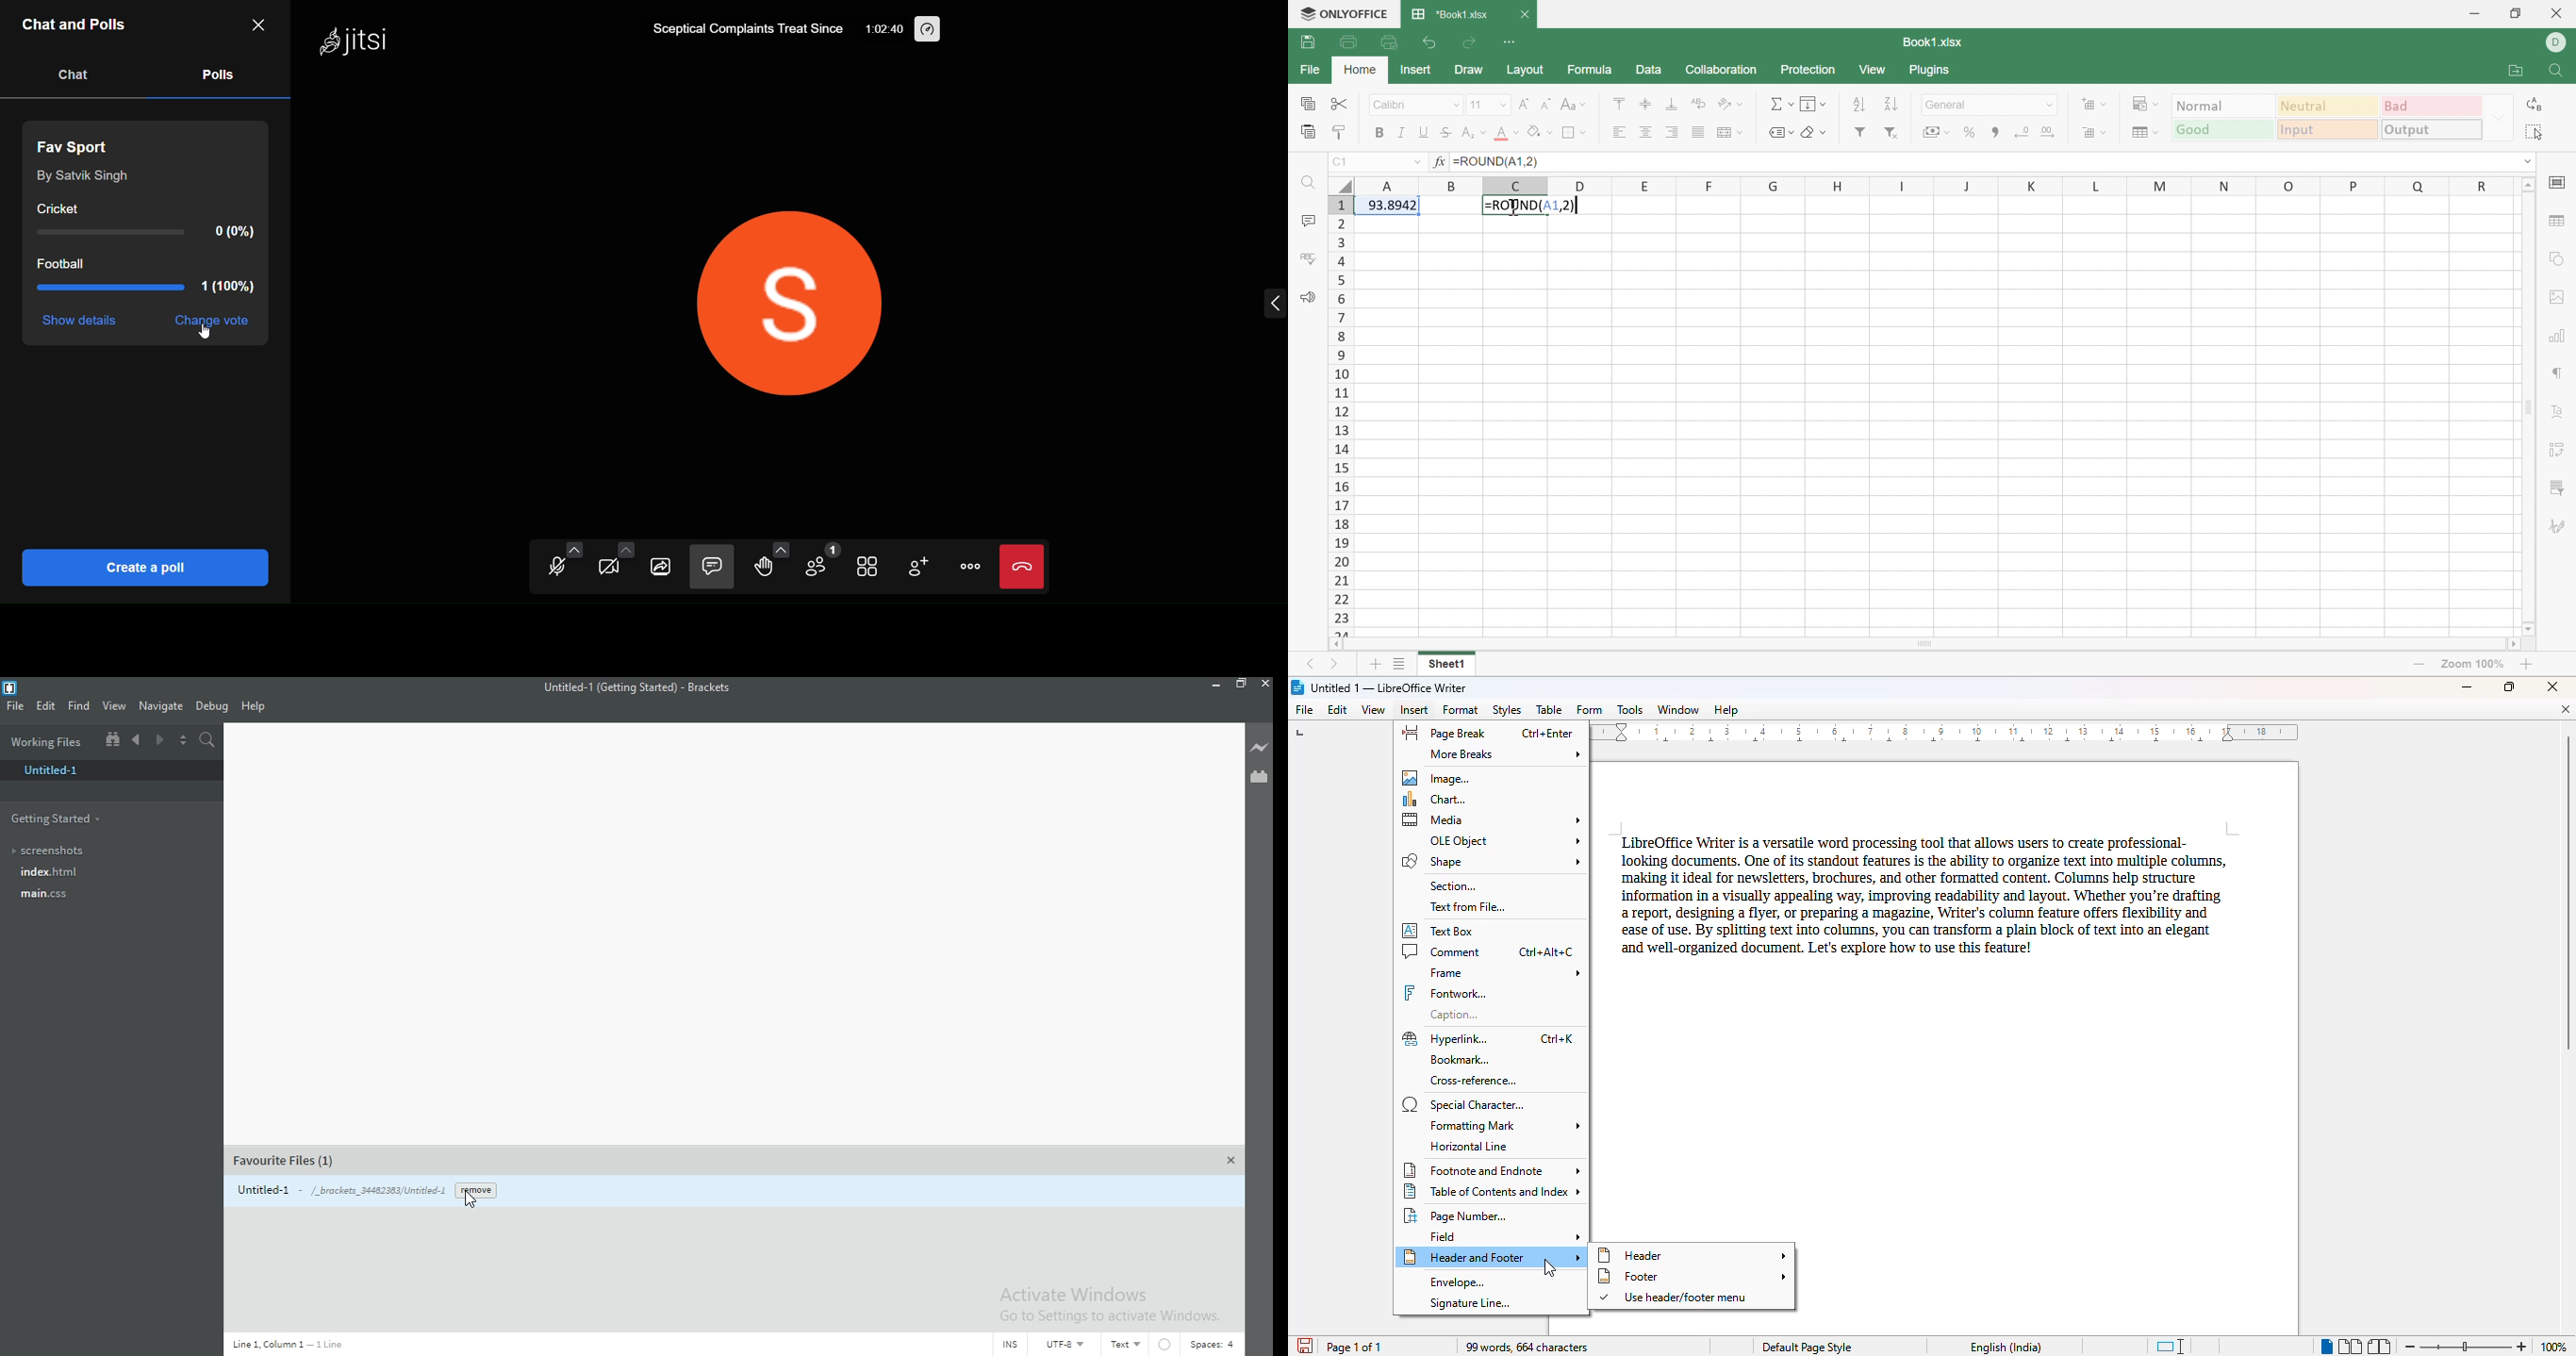 The image size is (2576, 1372). I want to click on Find, so click(79, 709).